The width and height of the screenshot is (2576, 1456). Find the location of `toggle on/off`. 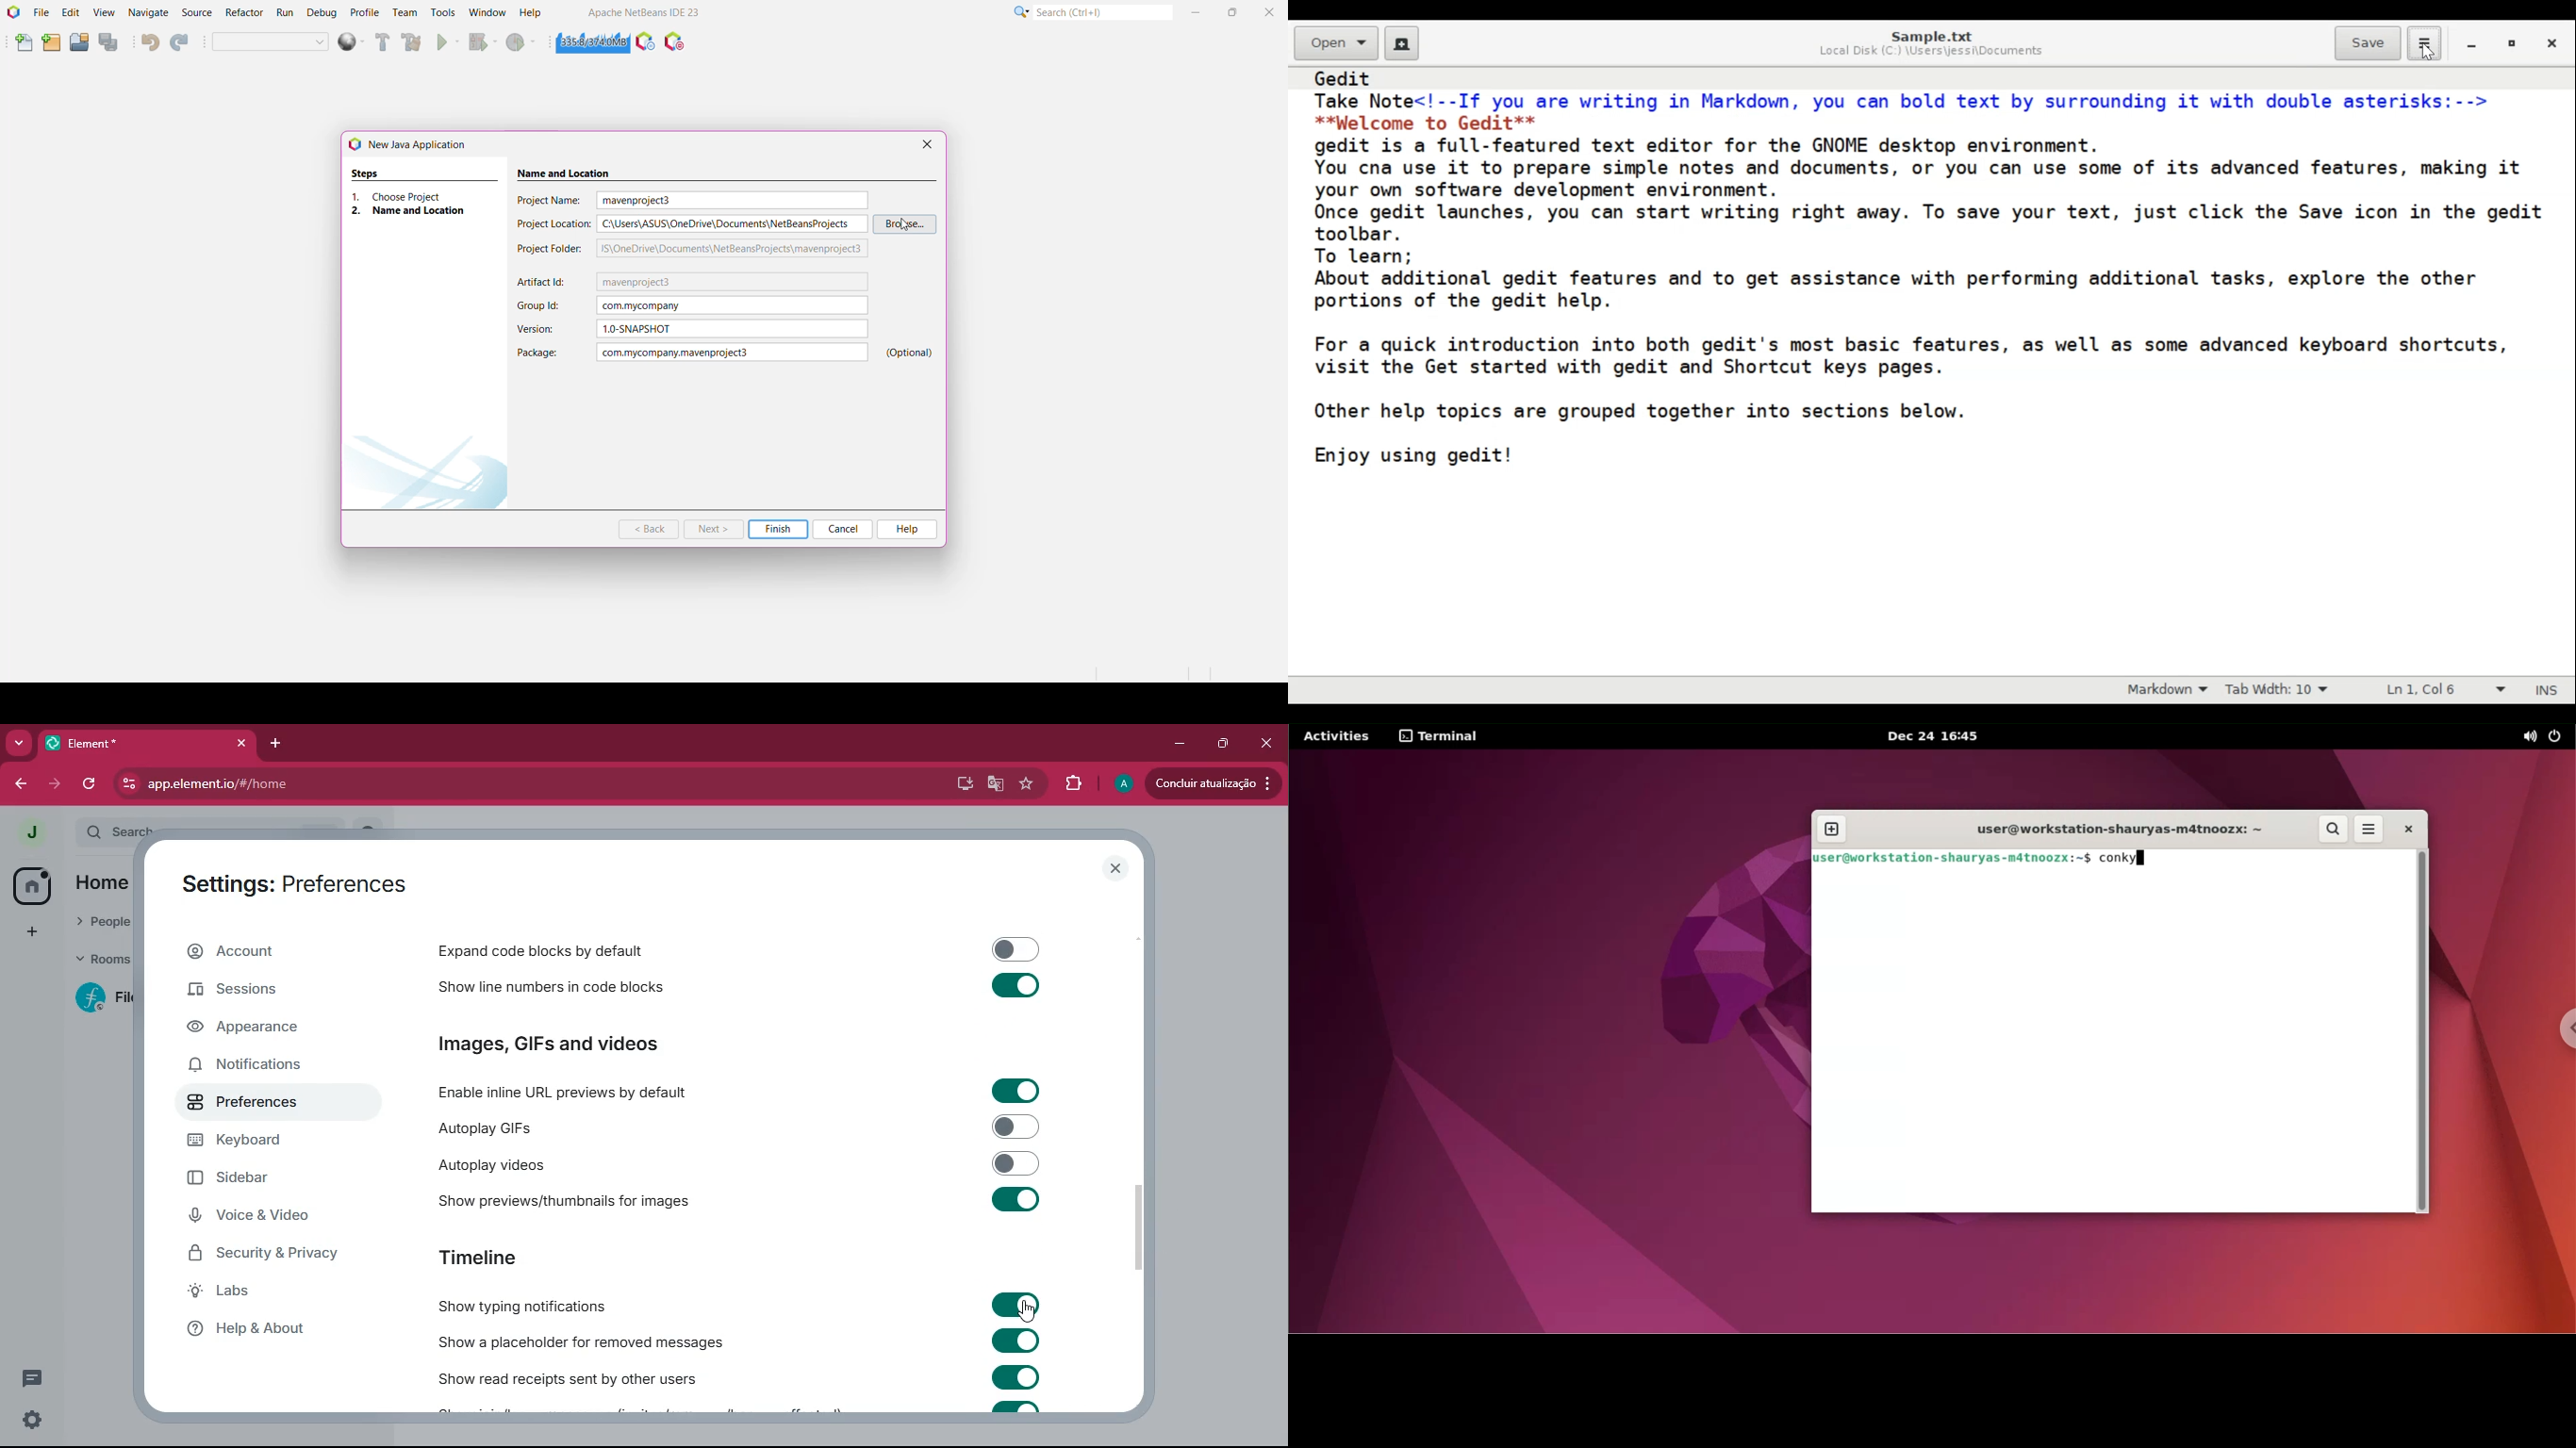

toggle on/off is located at coordinates (1017, 985).